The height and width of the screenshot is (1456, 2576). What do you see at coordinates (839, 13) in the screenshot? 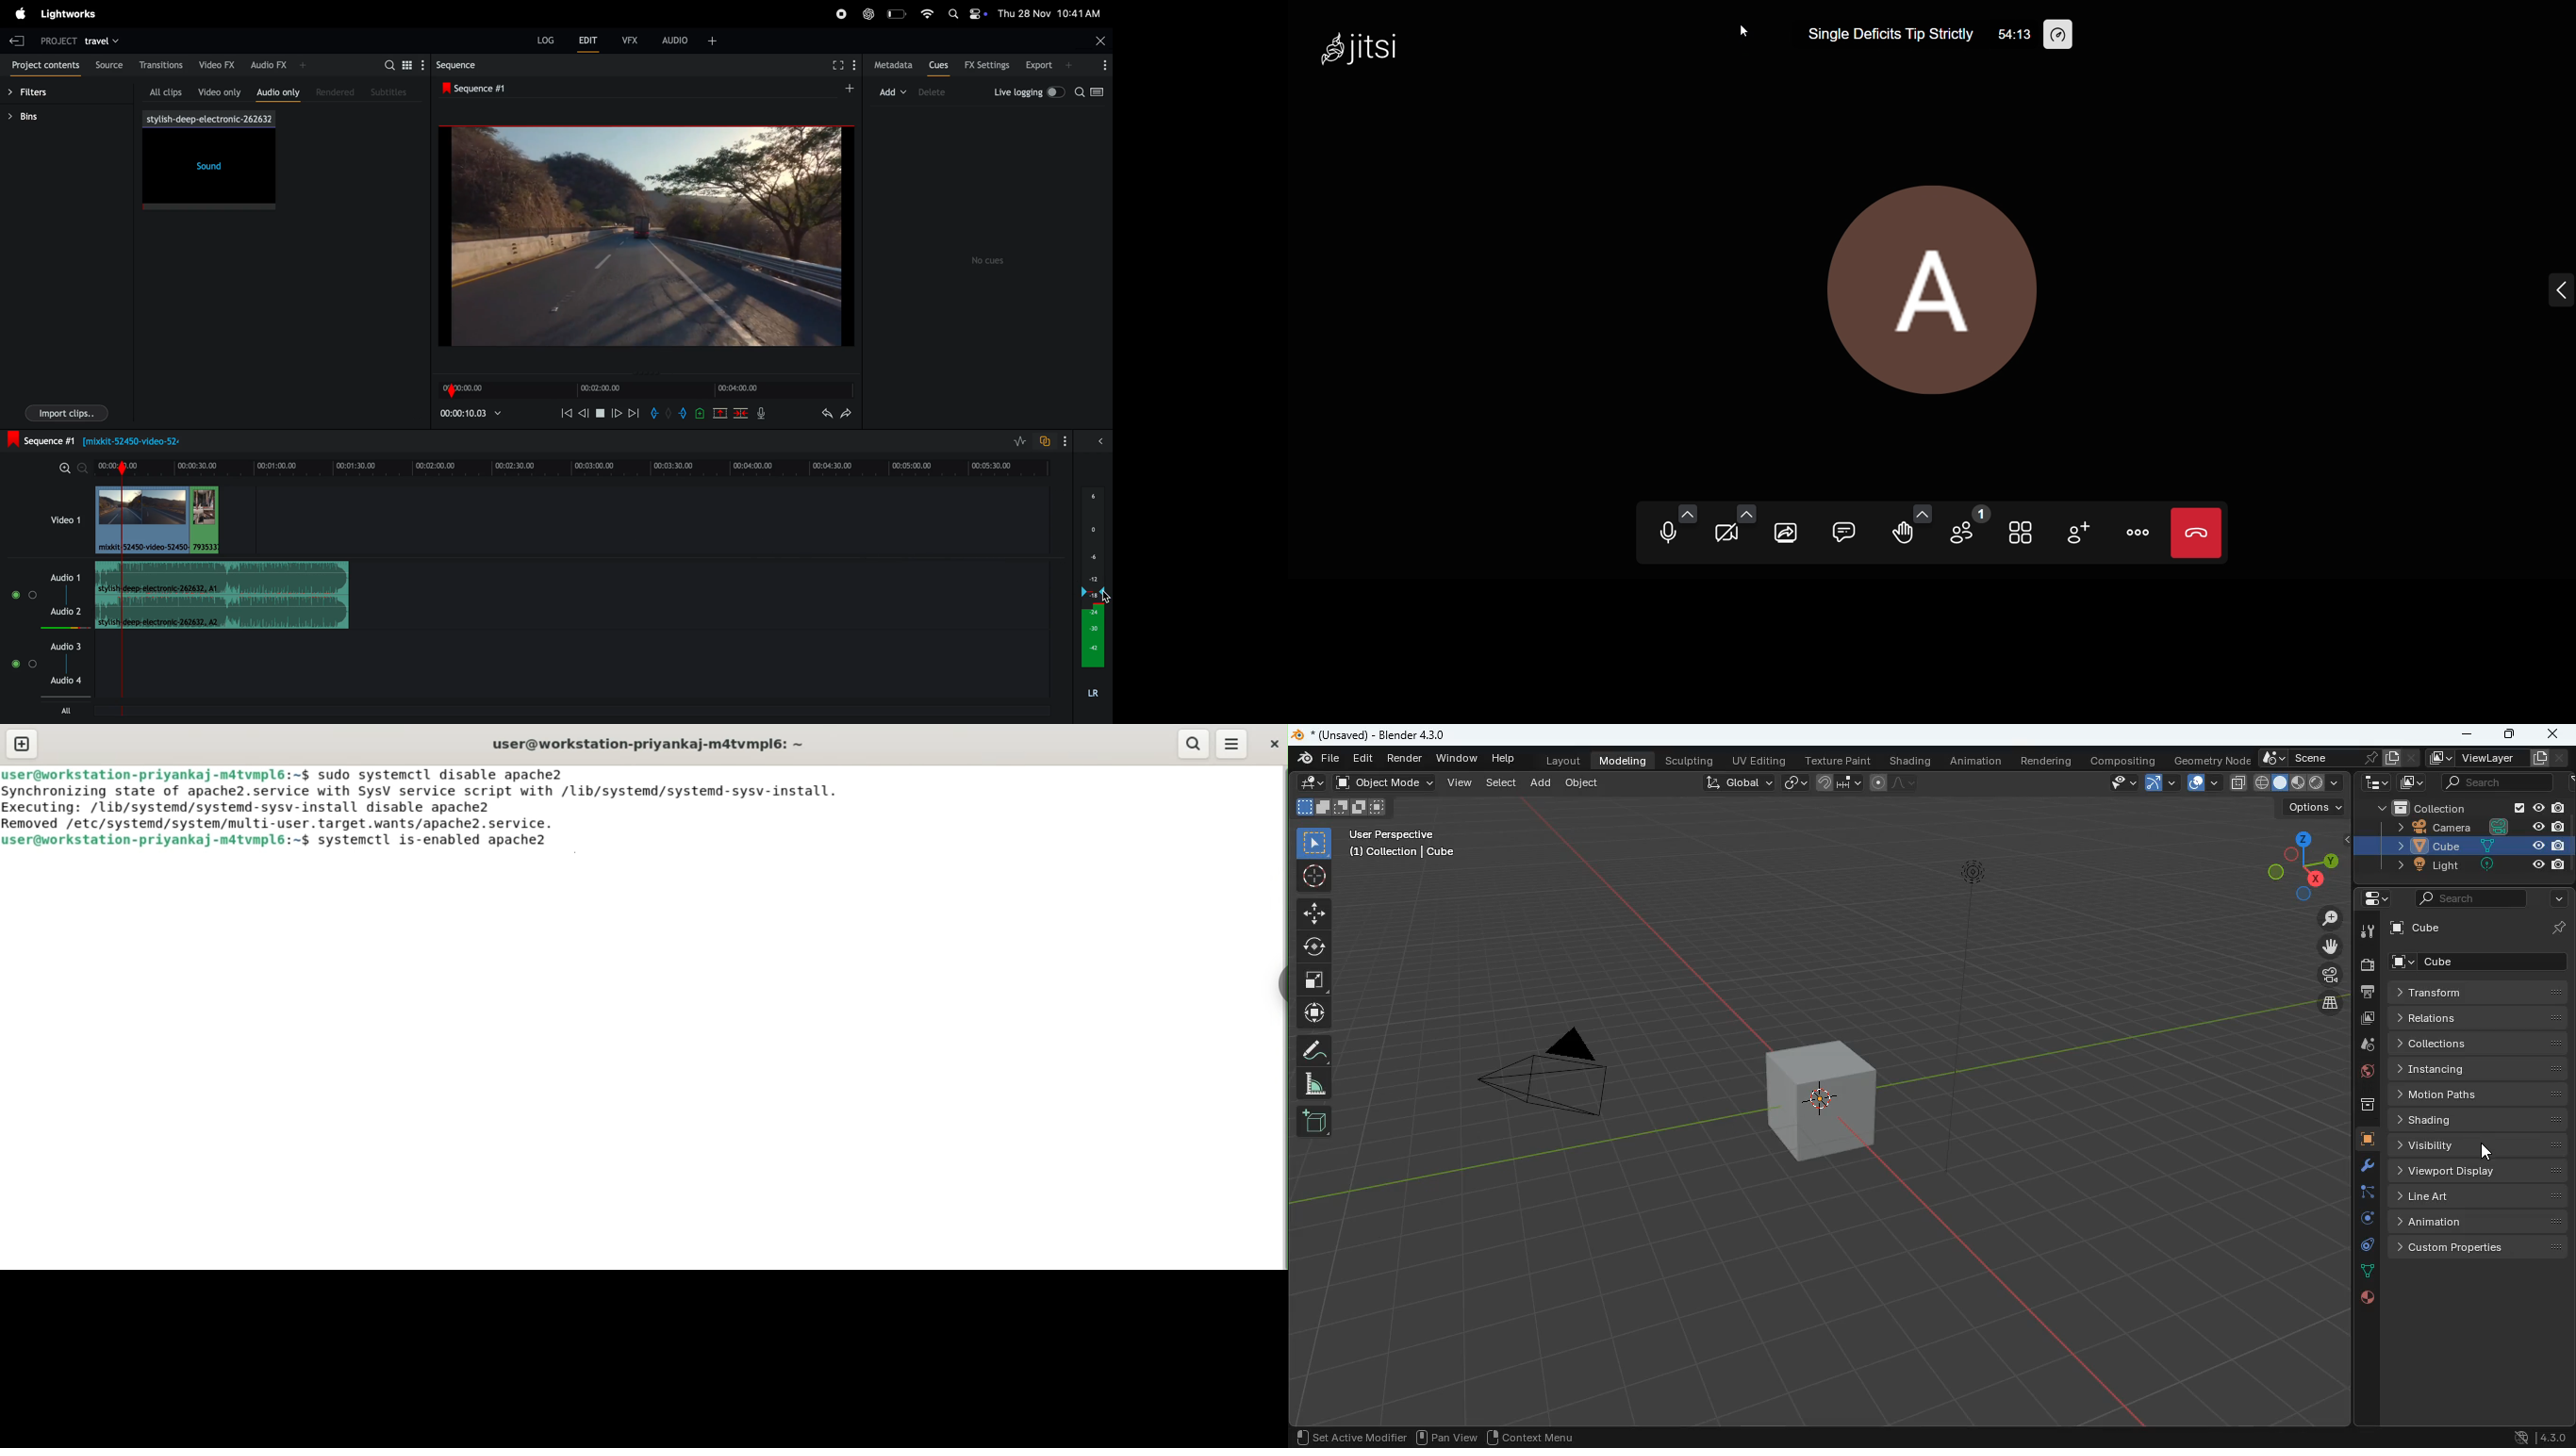
I see `record` at bounding box center [839, 13].